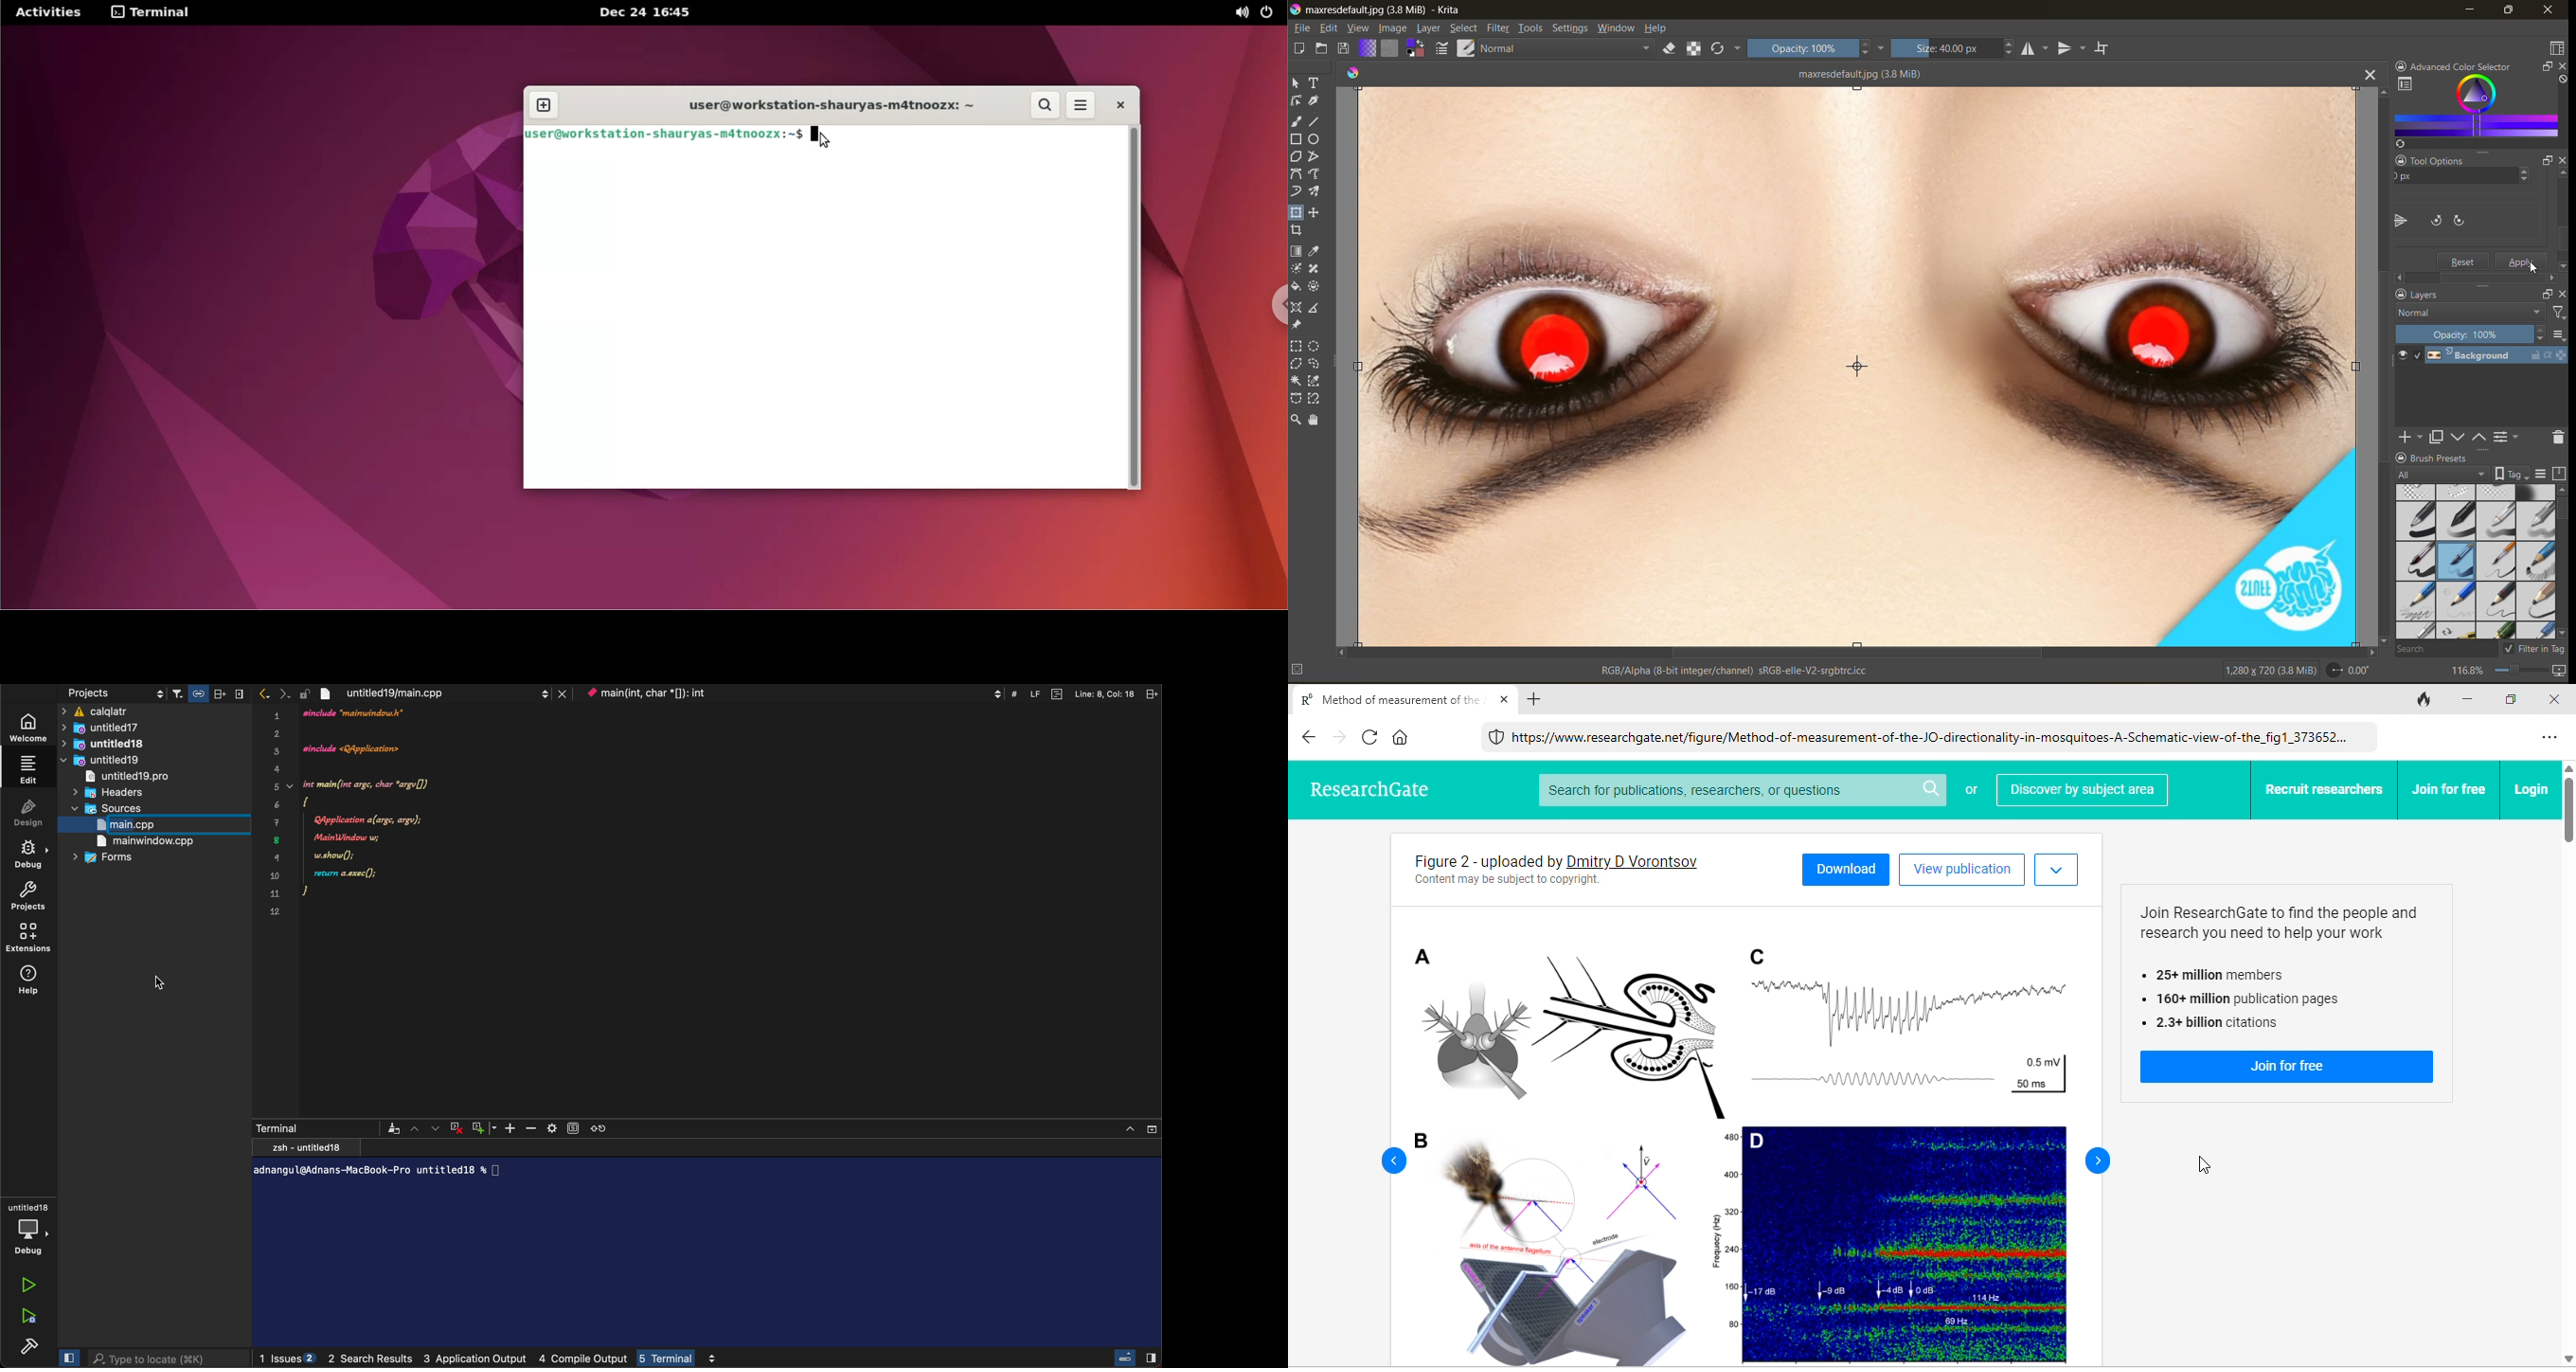 This screenshot has width=2576, height=1372. What do you see at coordinates (1300, 49) in the screenshot?
I see `create` at bounding box center [1300, 49].